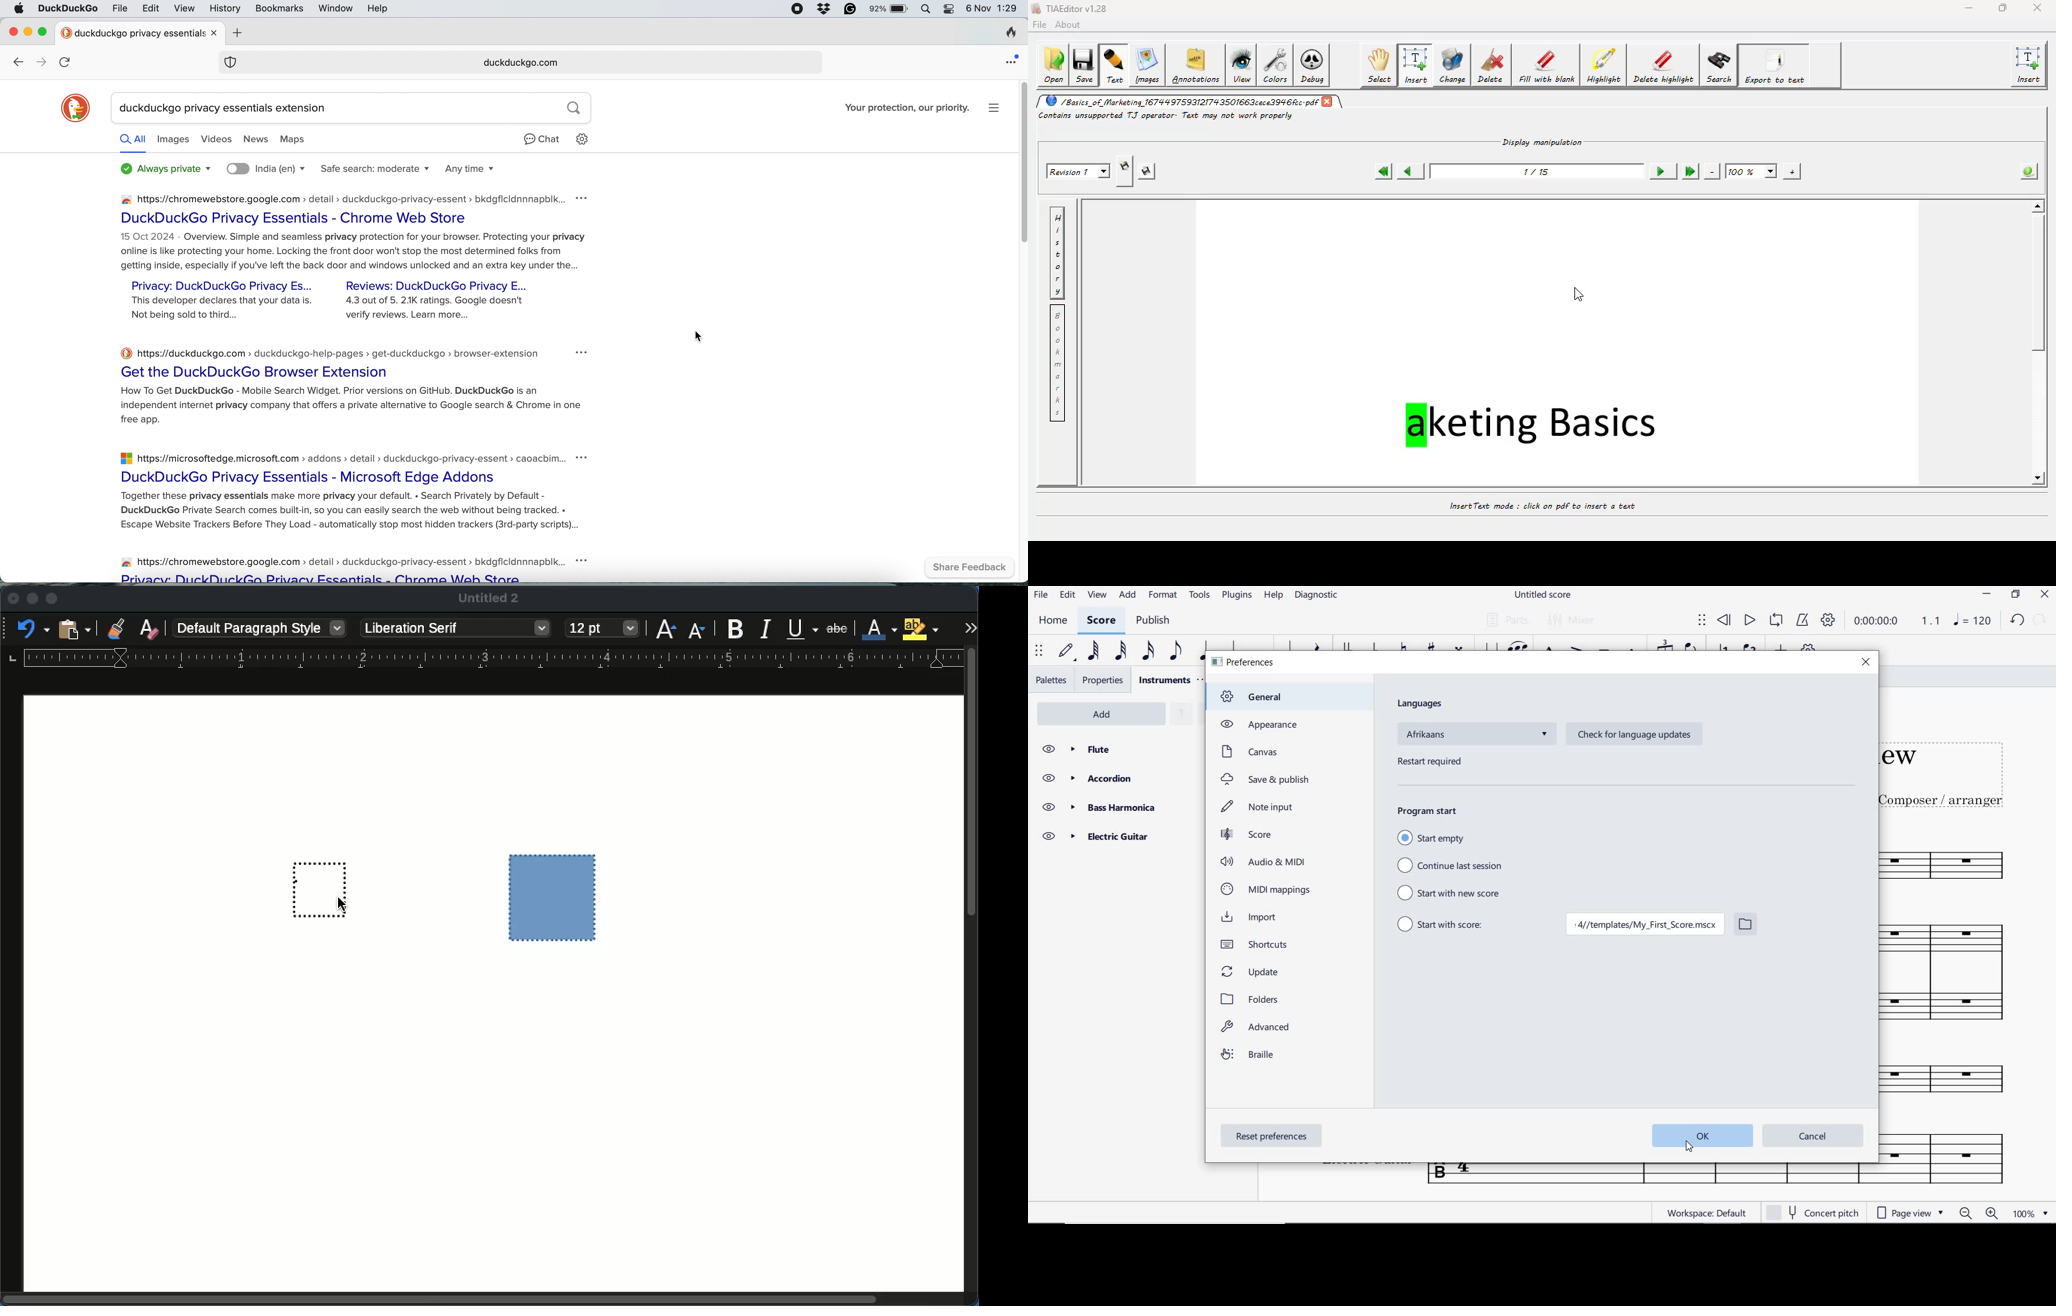 The height and width of the screenshot is (1316, 2072). I want to click on afrikaans, so click(1476, 737).